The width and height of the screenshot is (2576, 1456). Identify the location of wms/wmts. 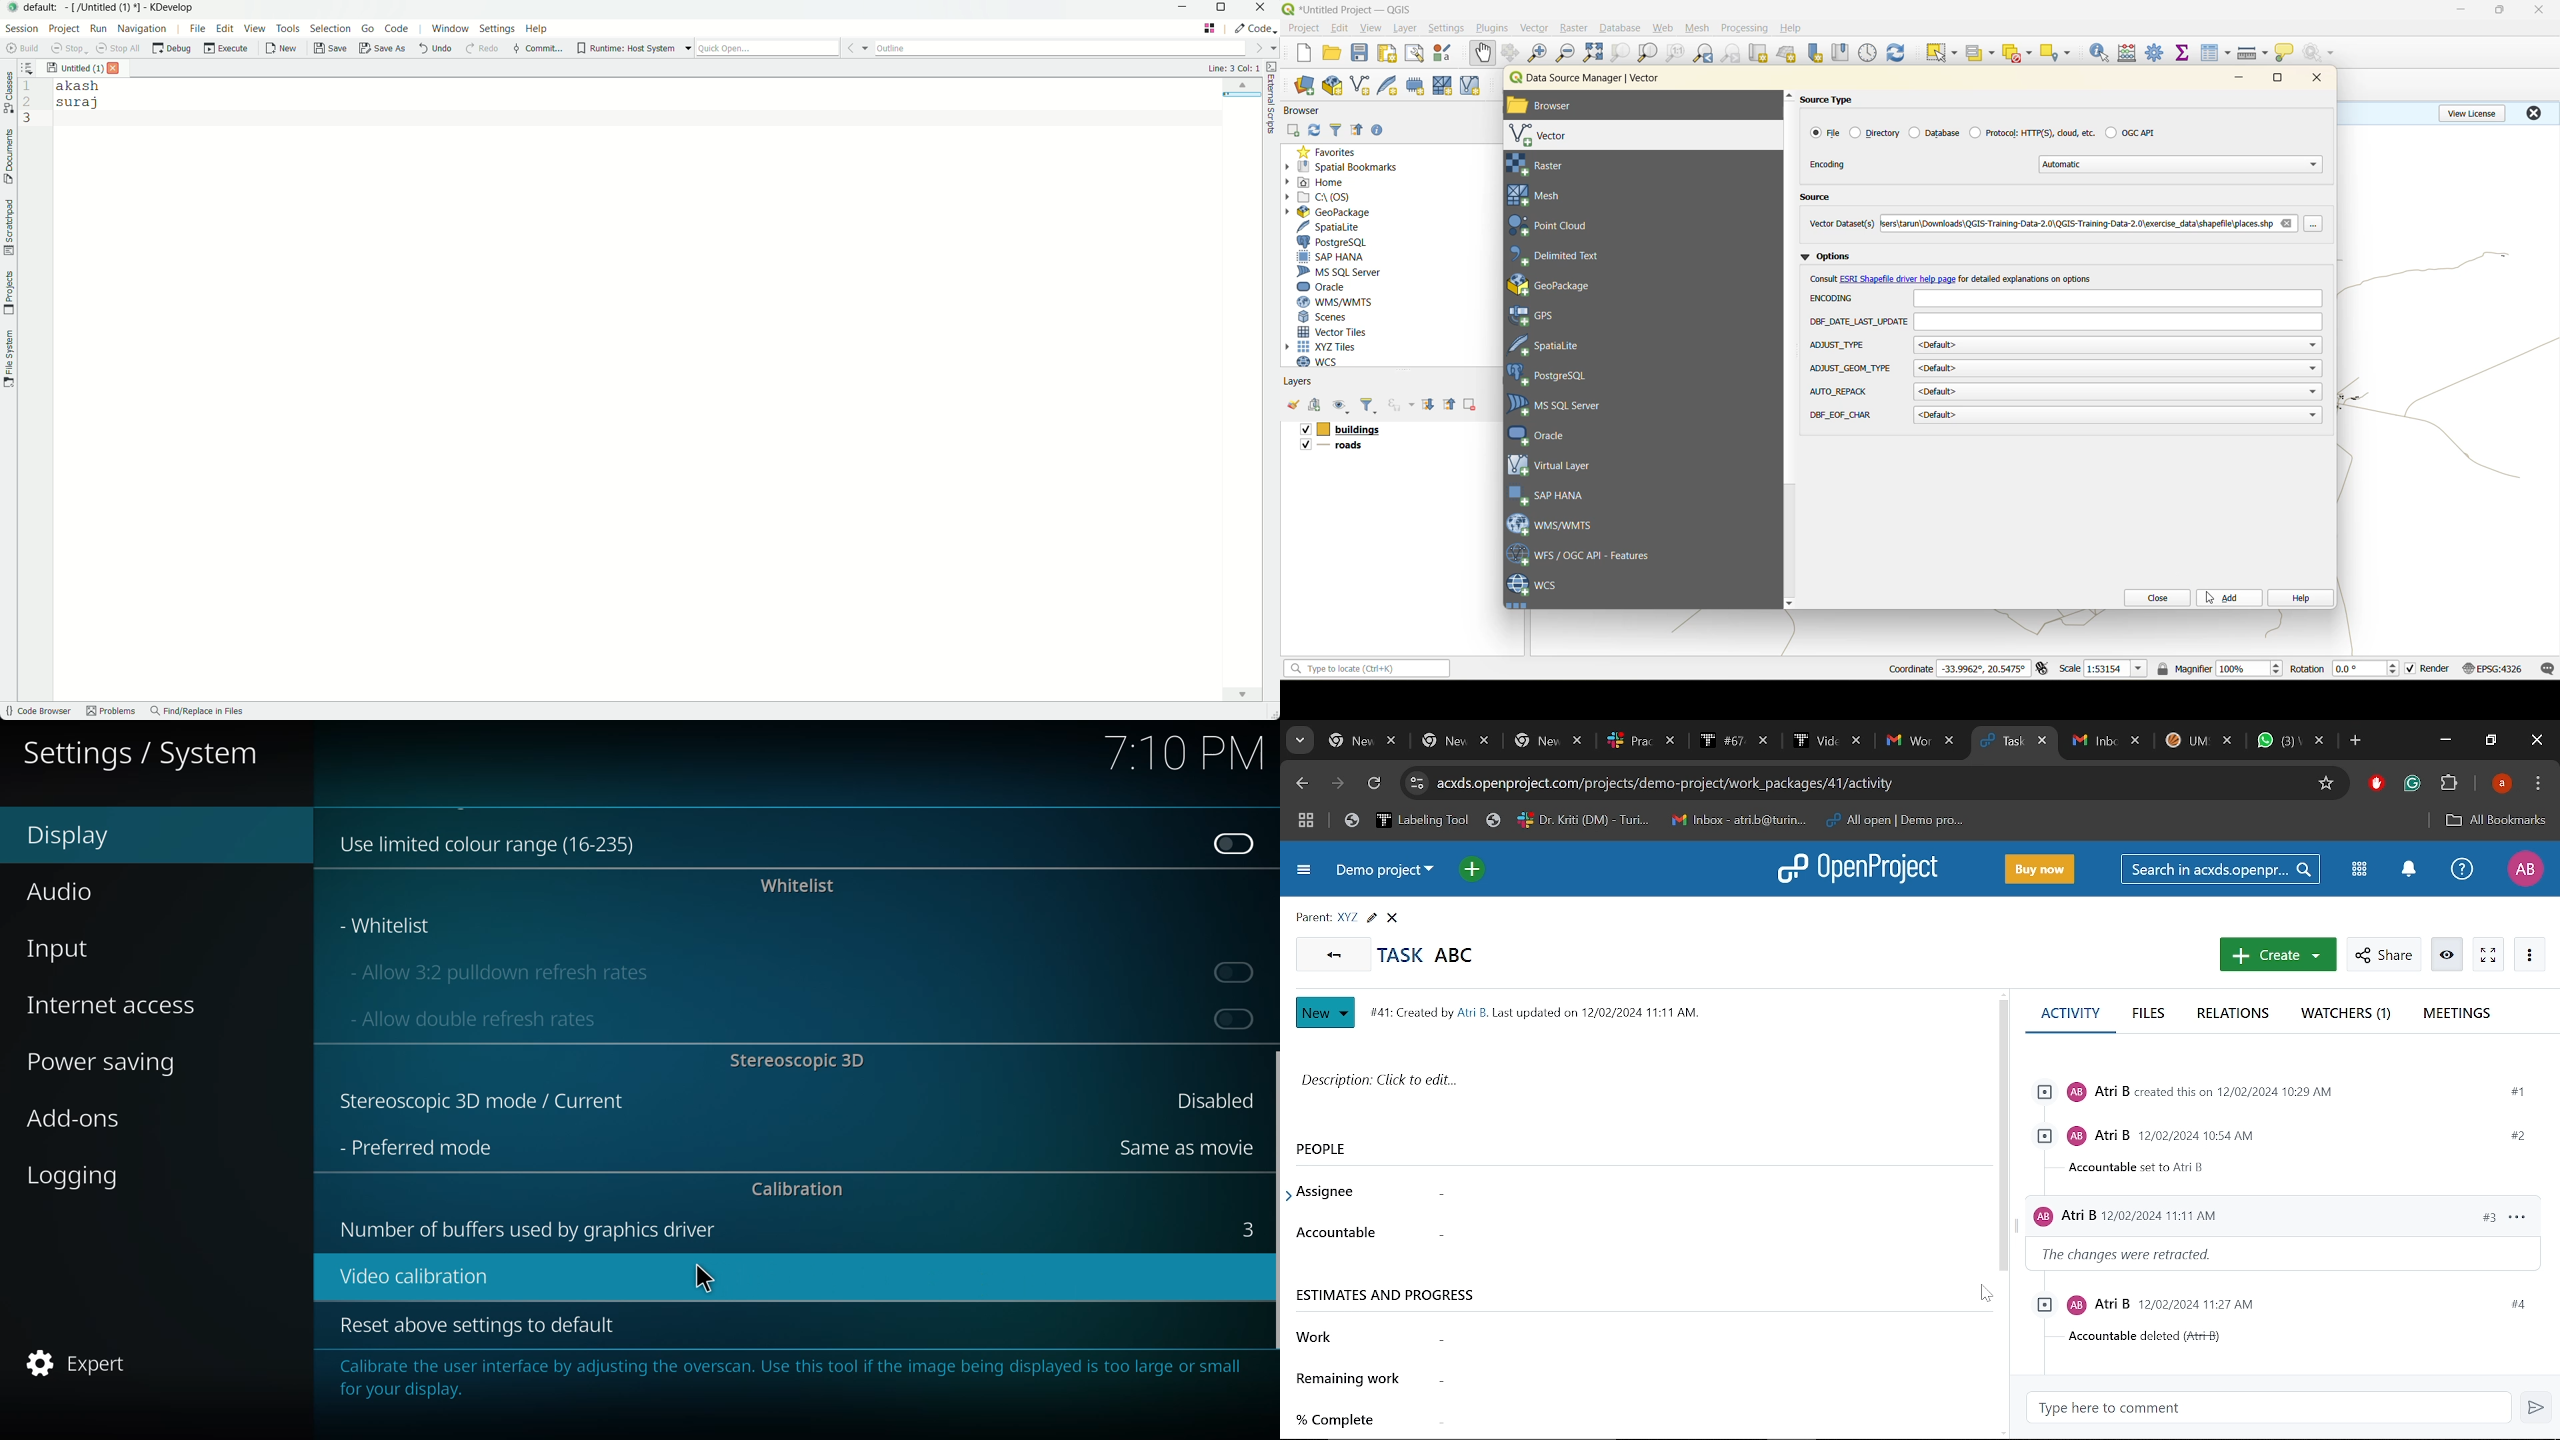
(1557, 524).